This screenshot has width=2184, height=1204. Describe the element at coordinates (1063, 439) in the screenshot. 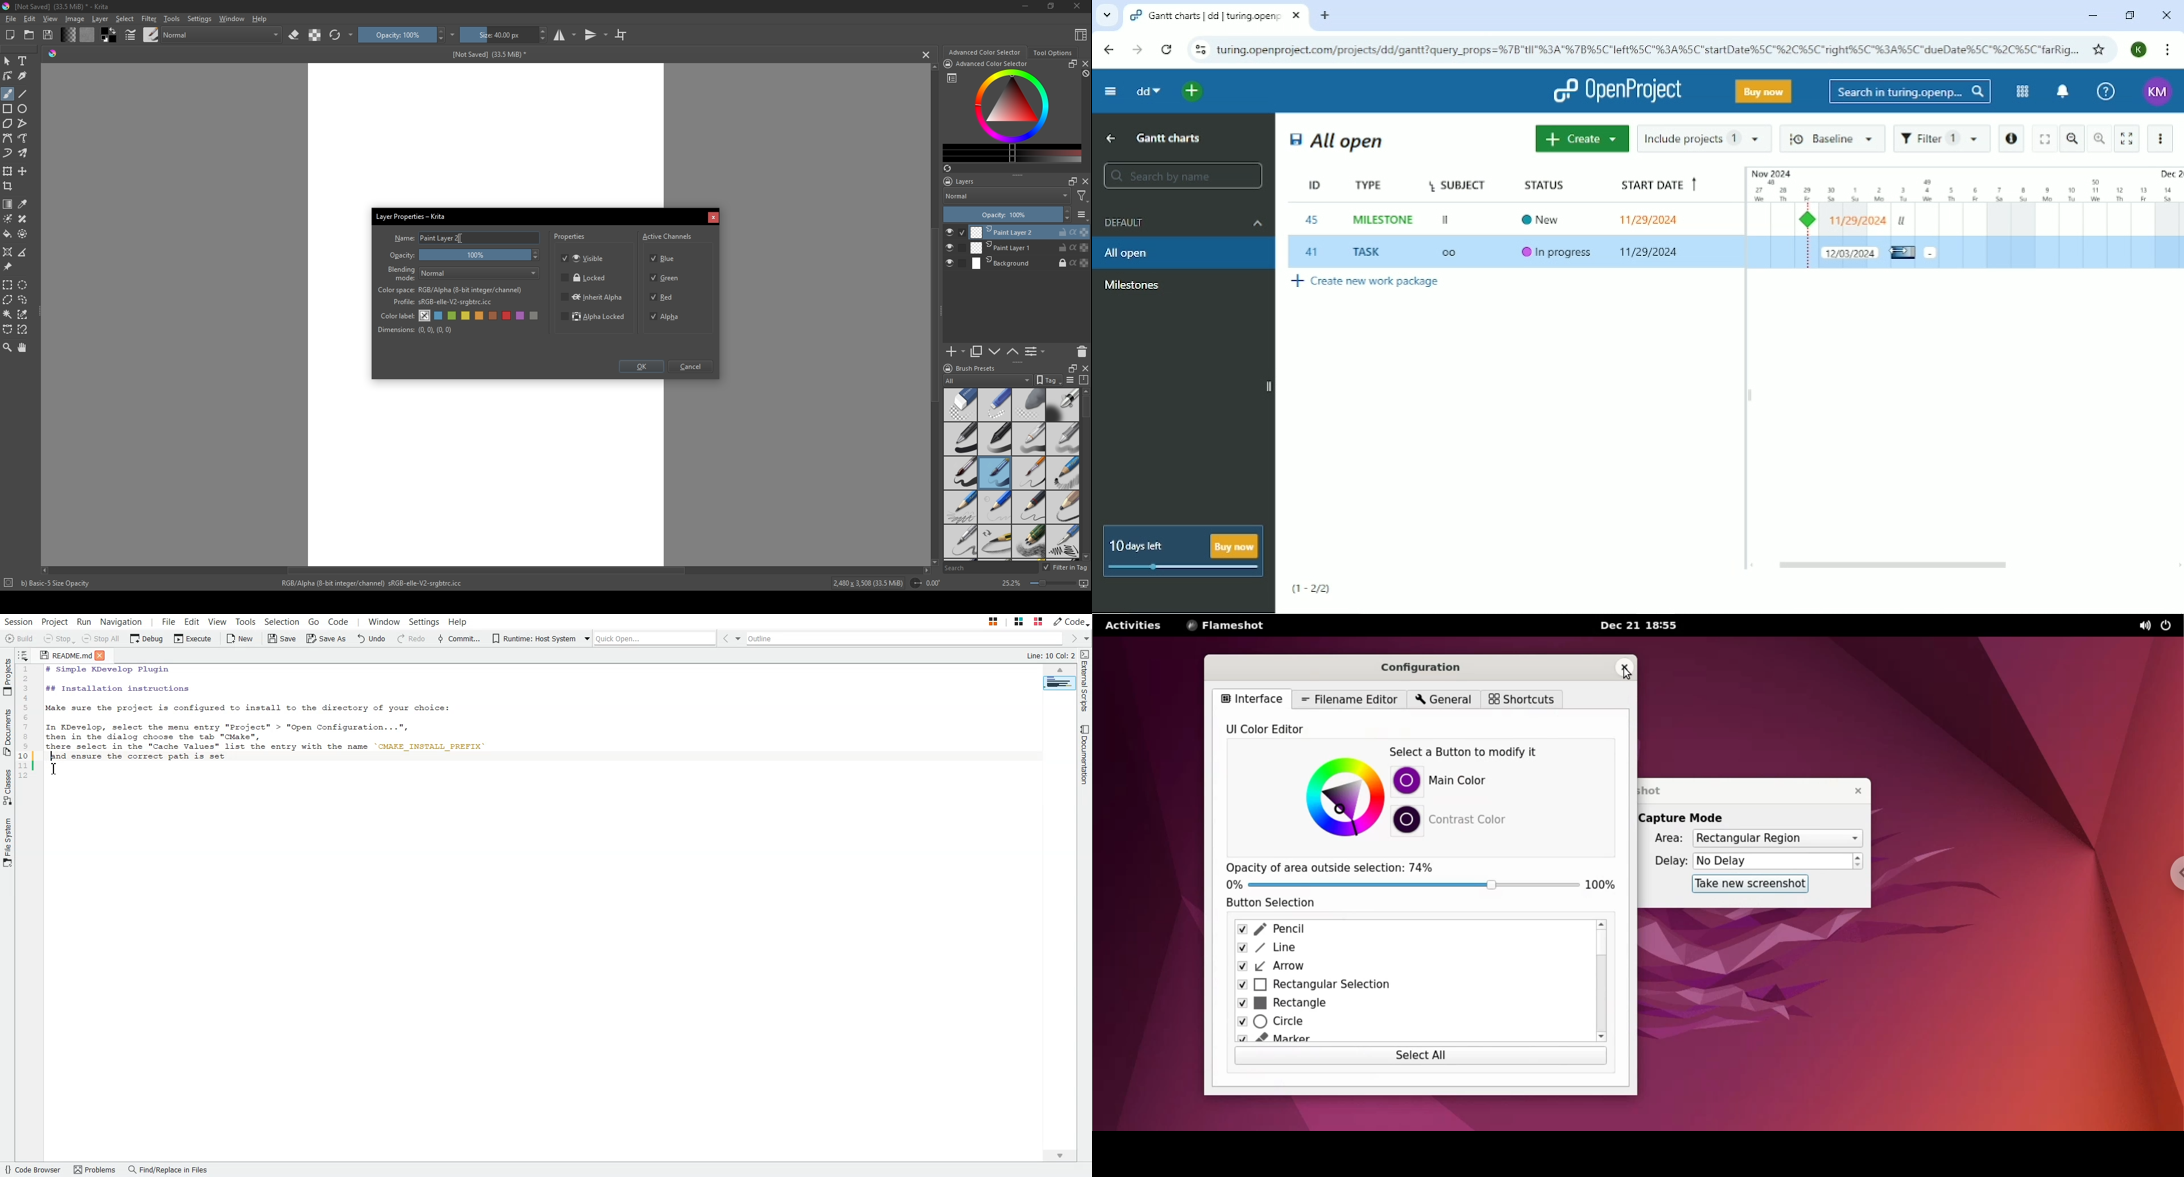

I see `grey pen` at that location.